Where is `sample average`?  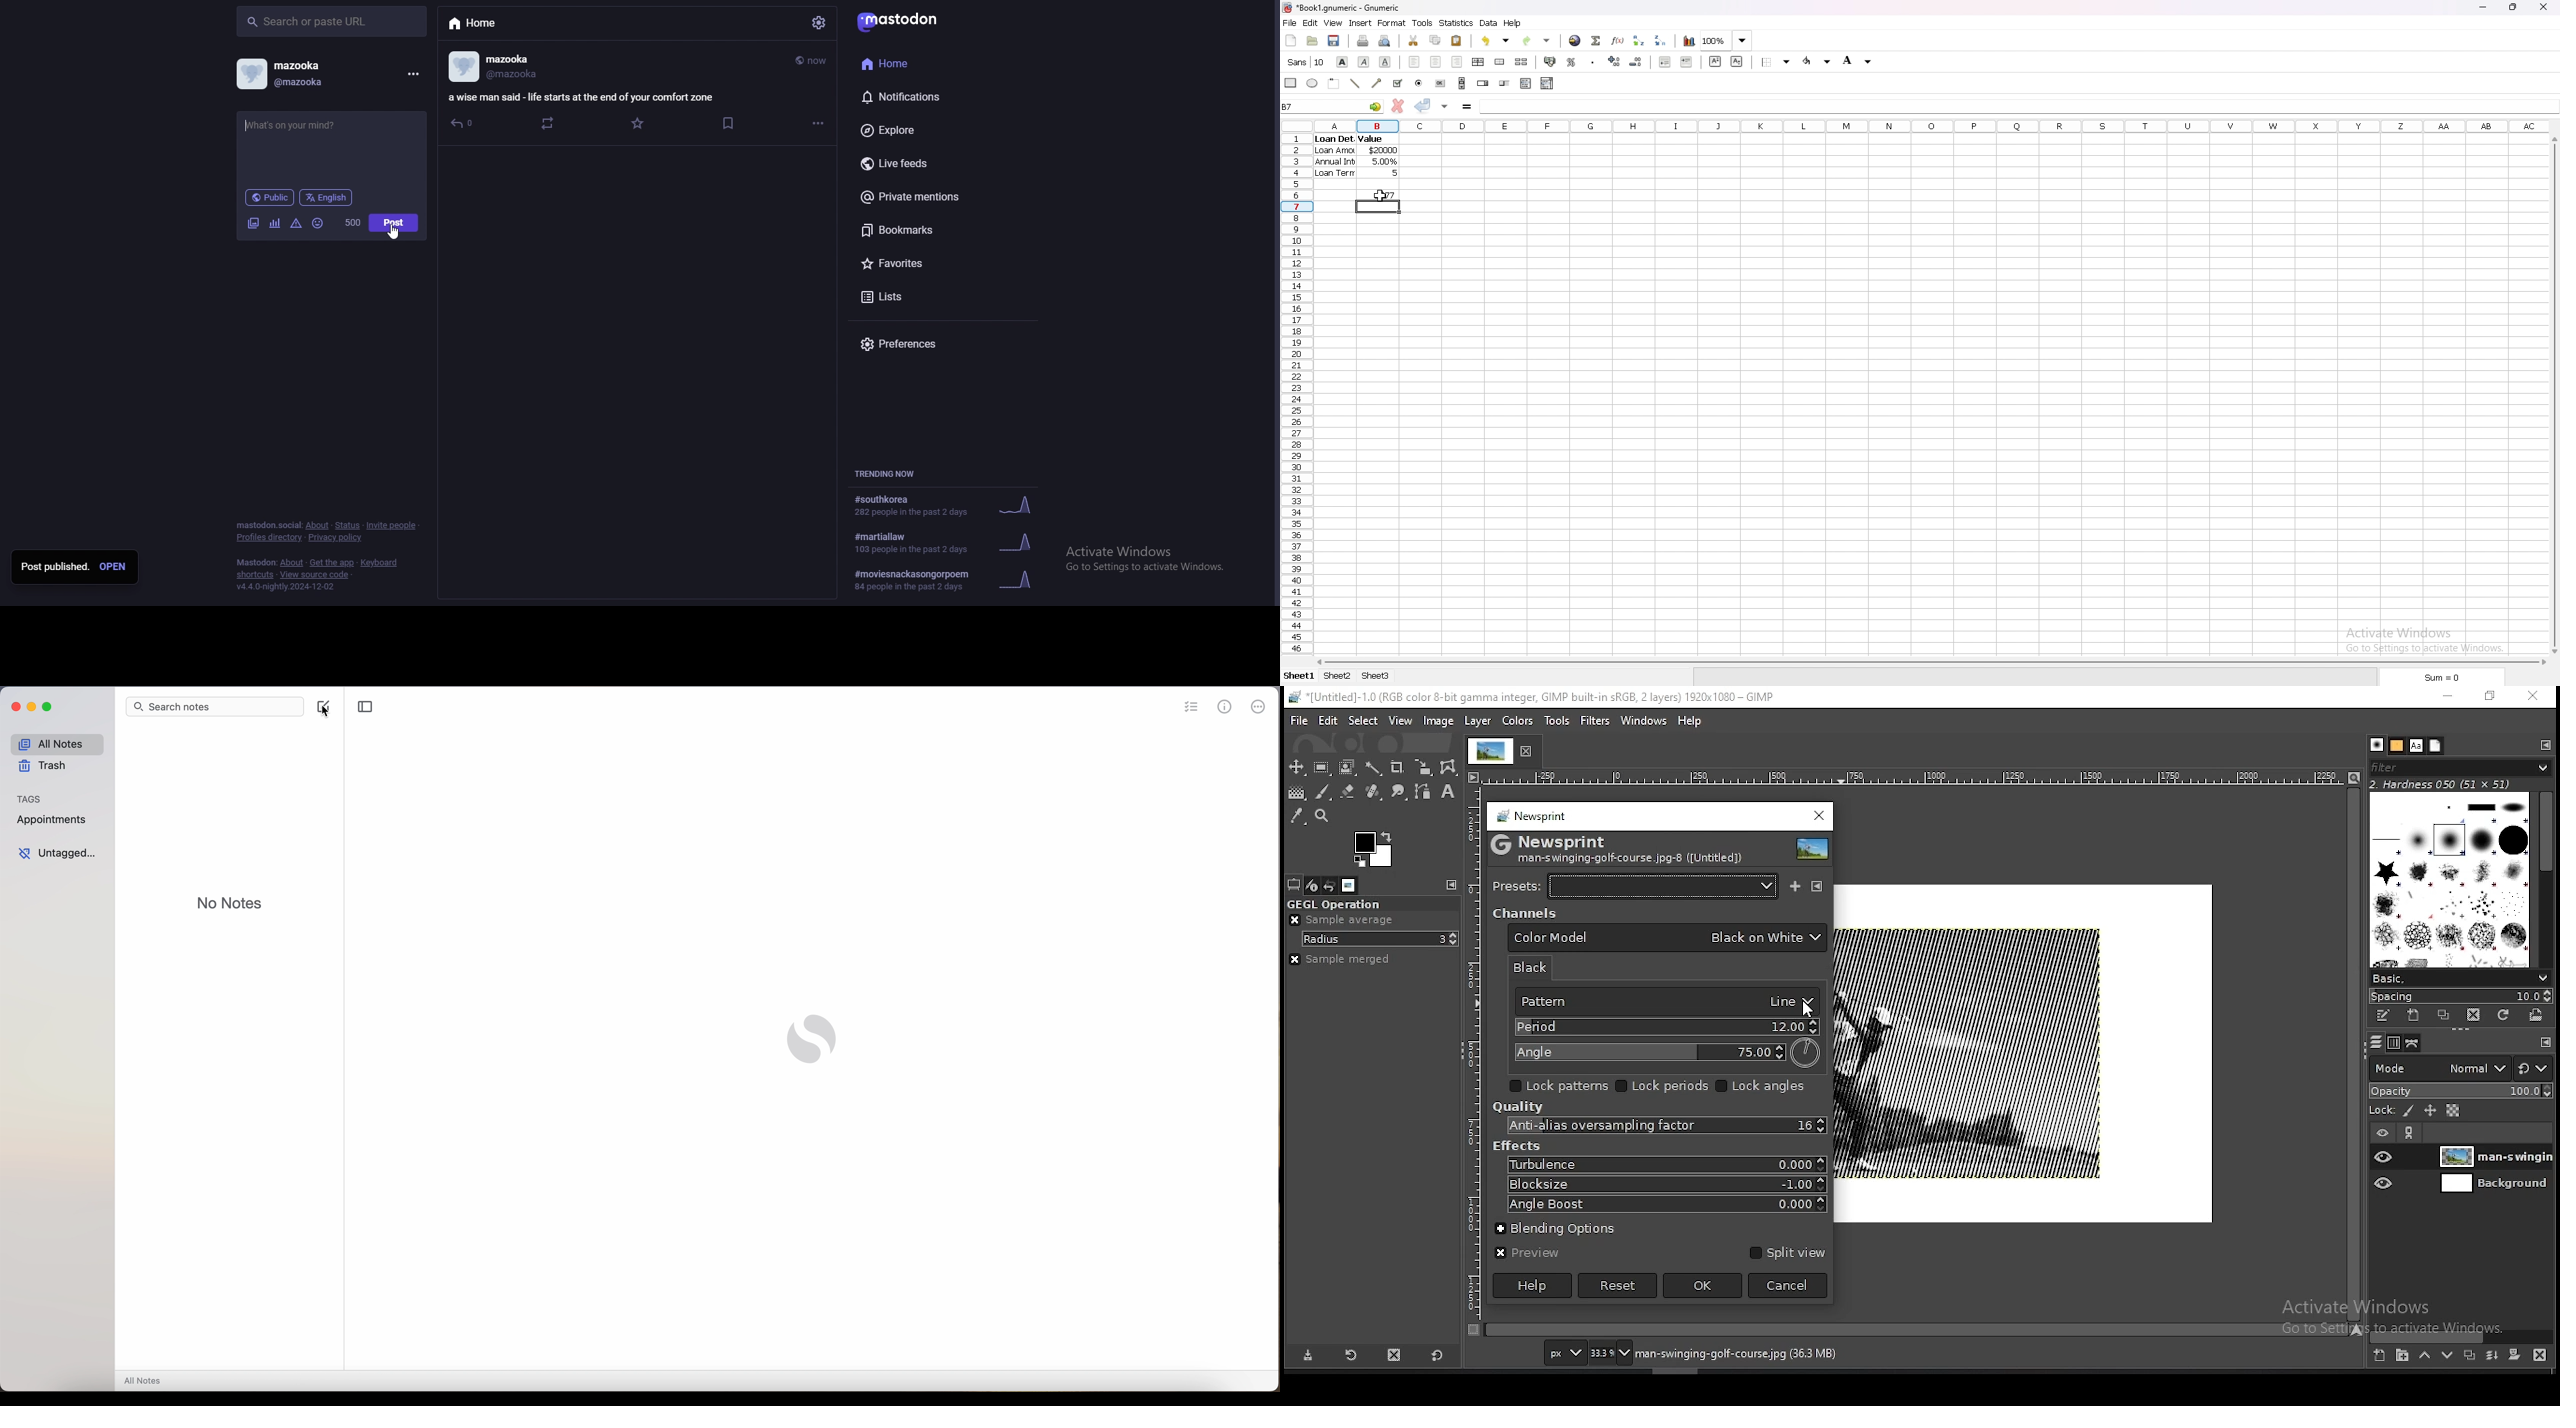 sample average is located at coordinates (1345, 920).